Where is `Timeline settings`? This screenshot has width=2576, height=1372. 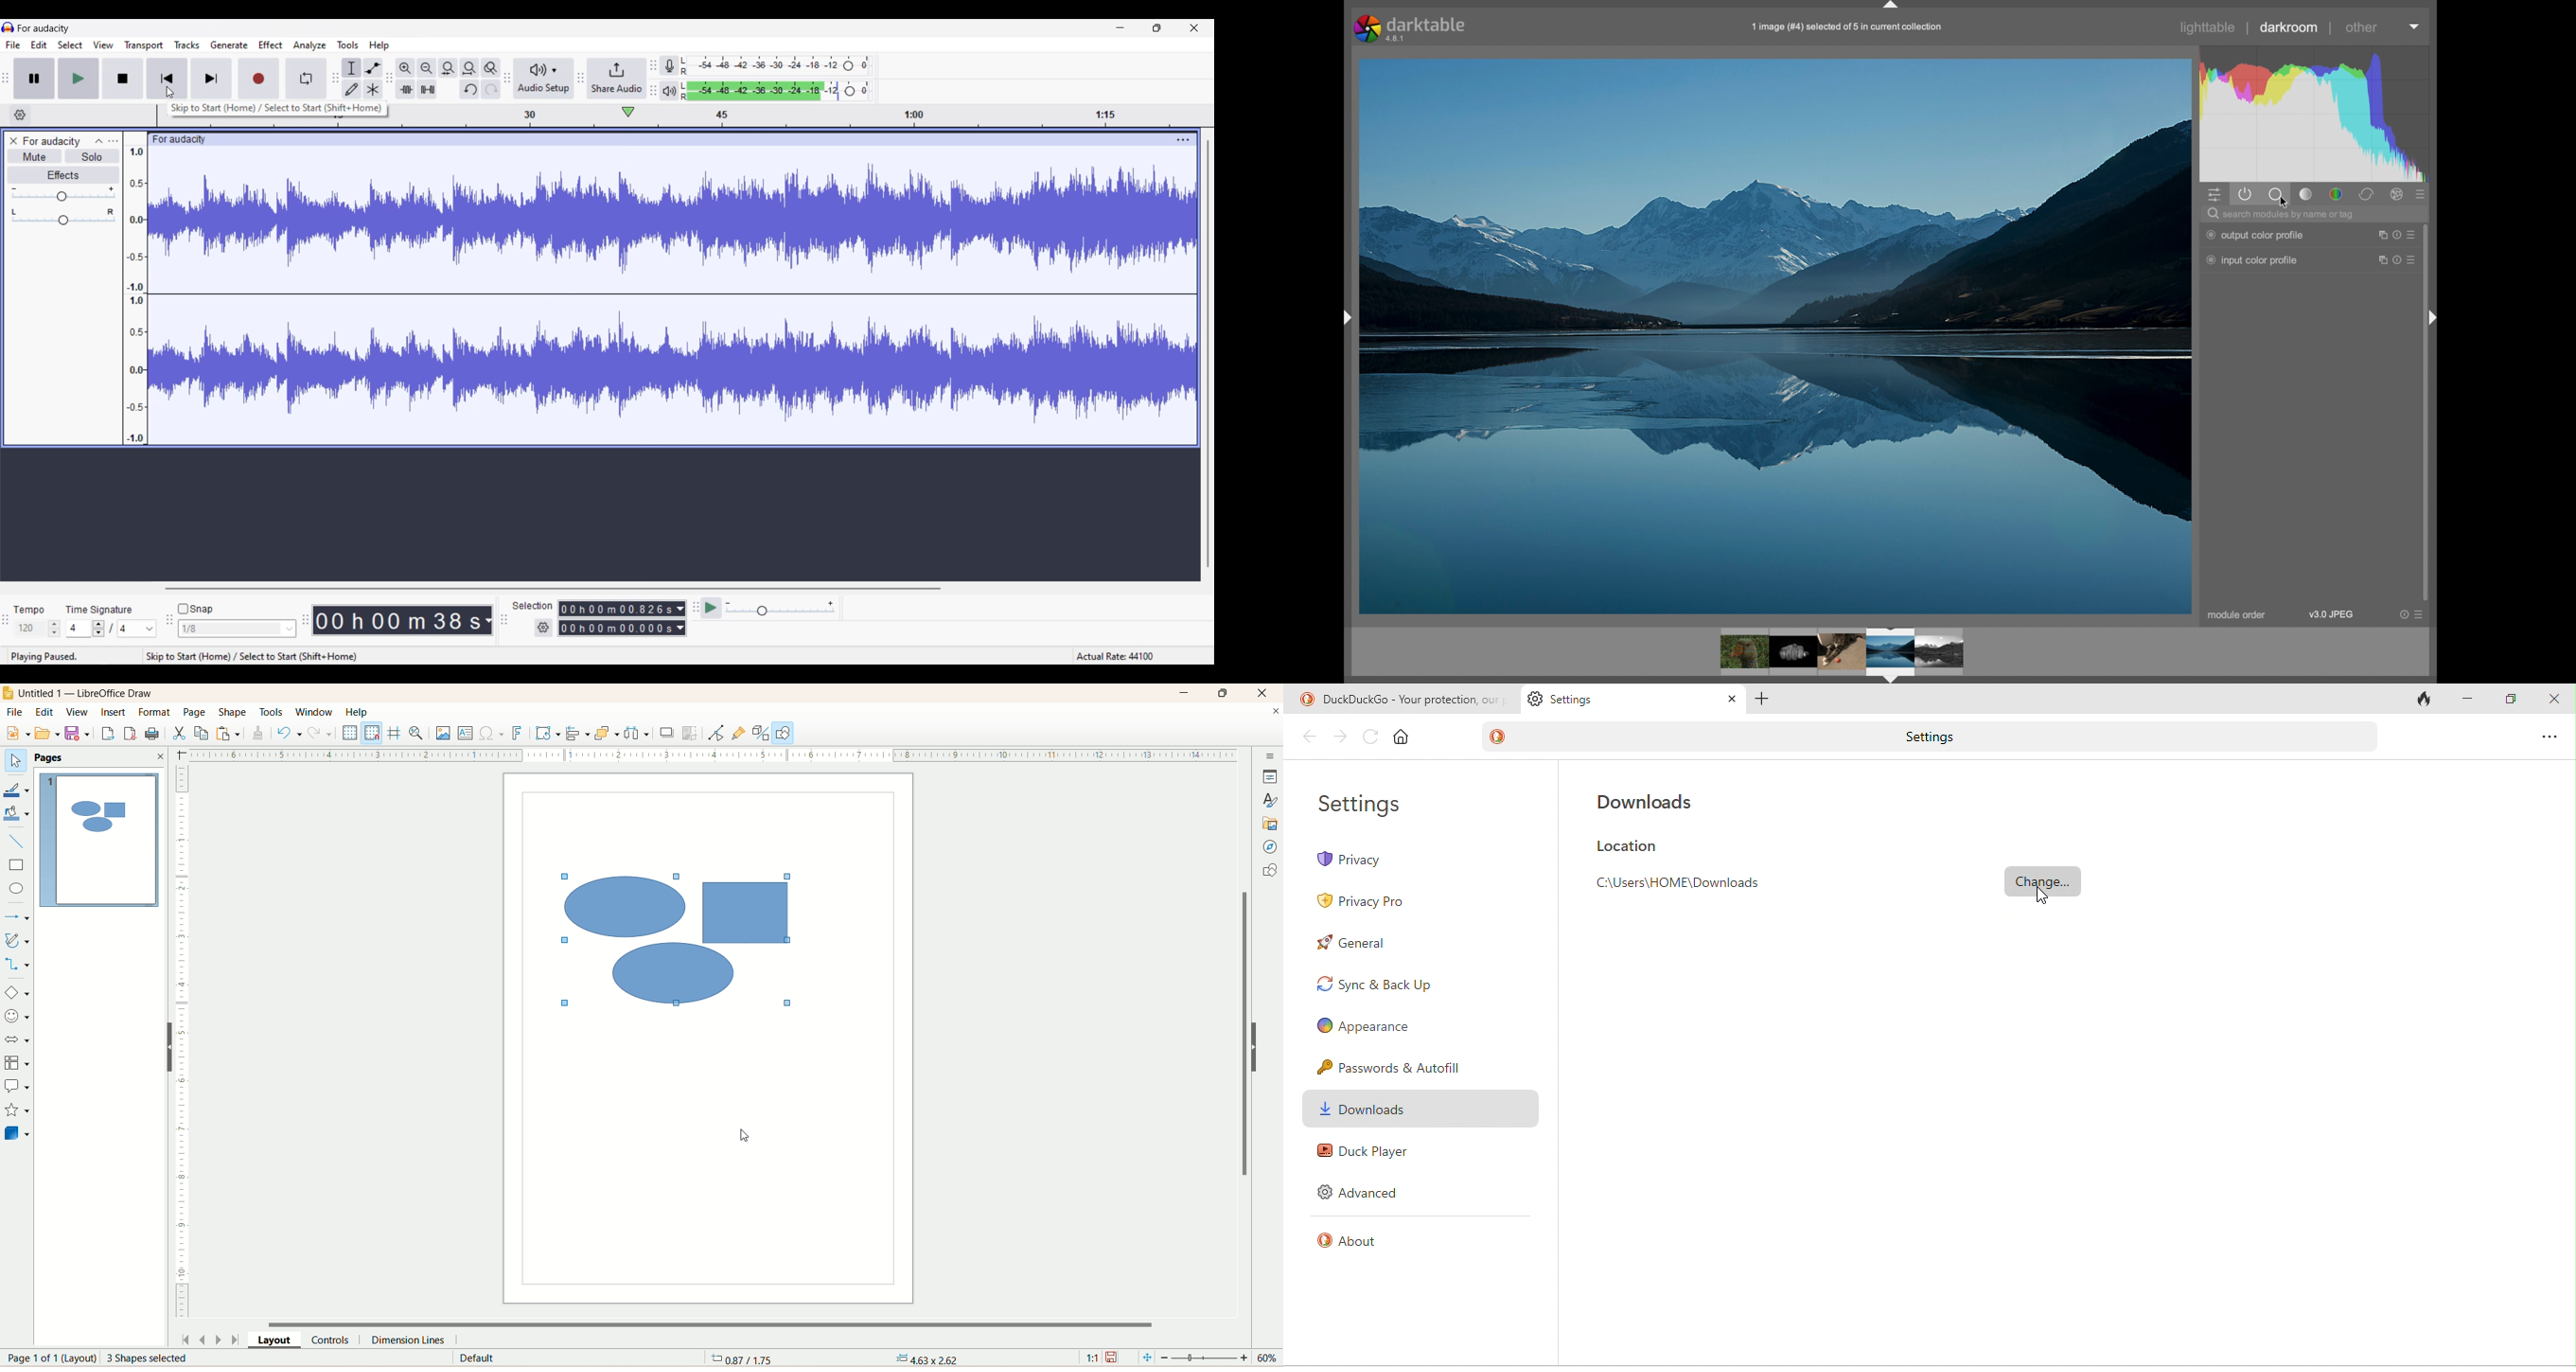 Timeline settings is located at coordinates (20, 115).